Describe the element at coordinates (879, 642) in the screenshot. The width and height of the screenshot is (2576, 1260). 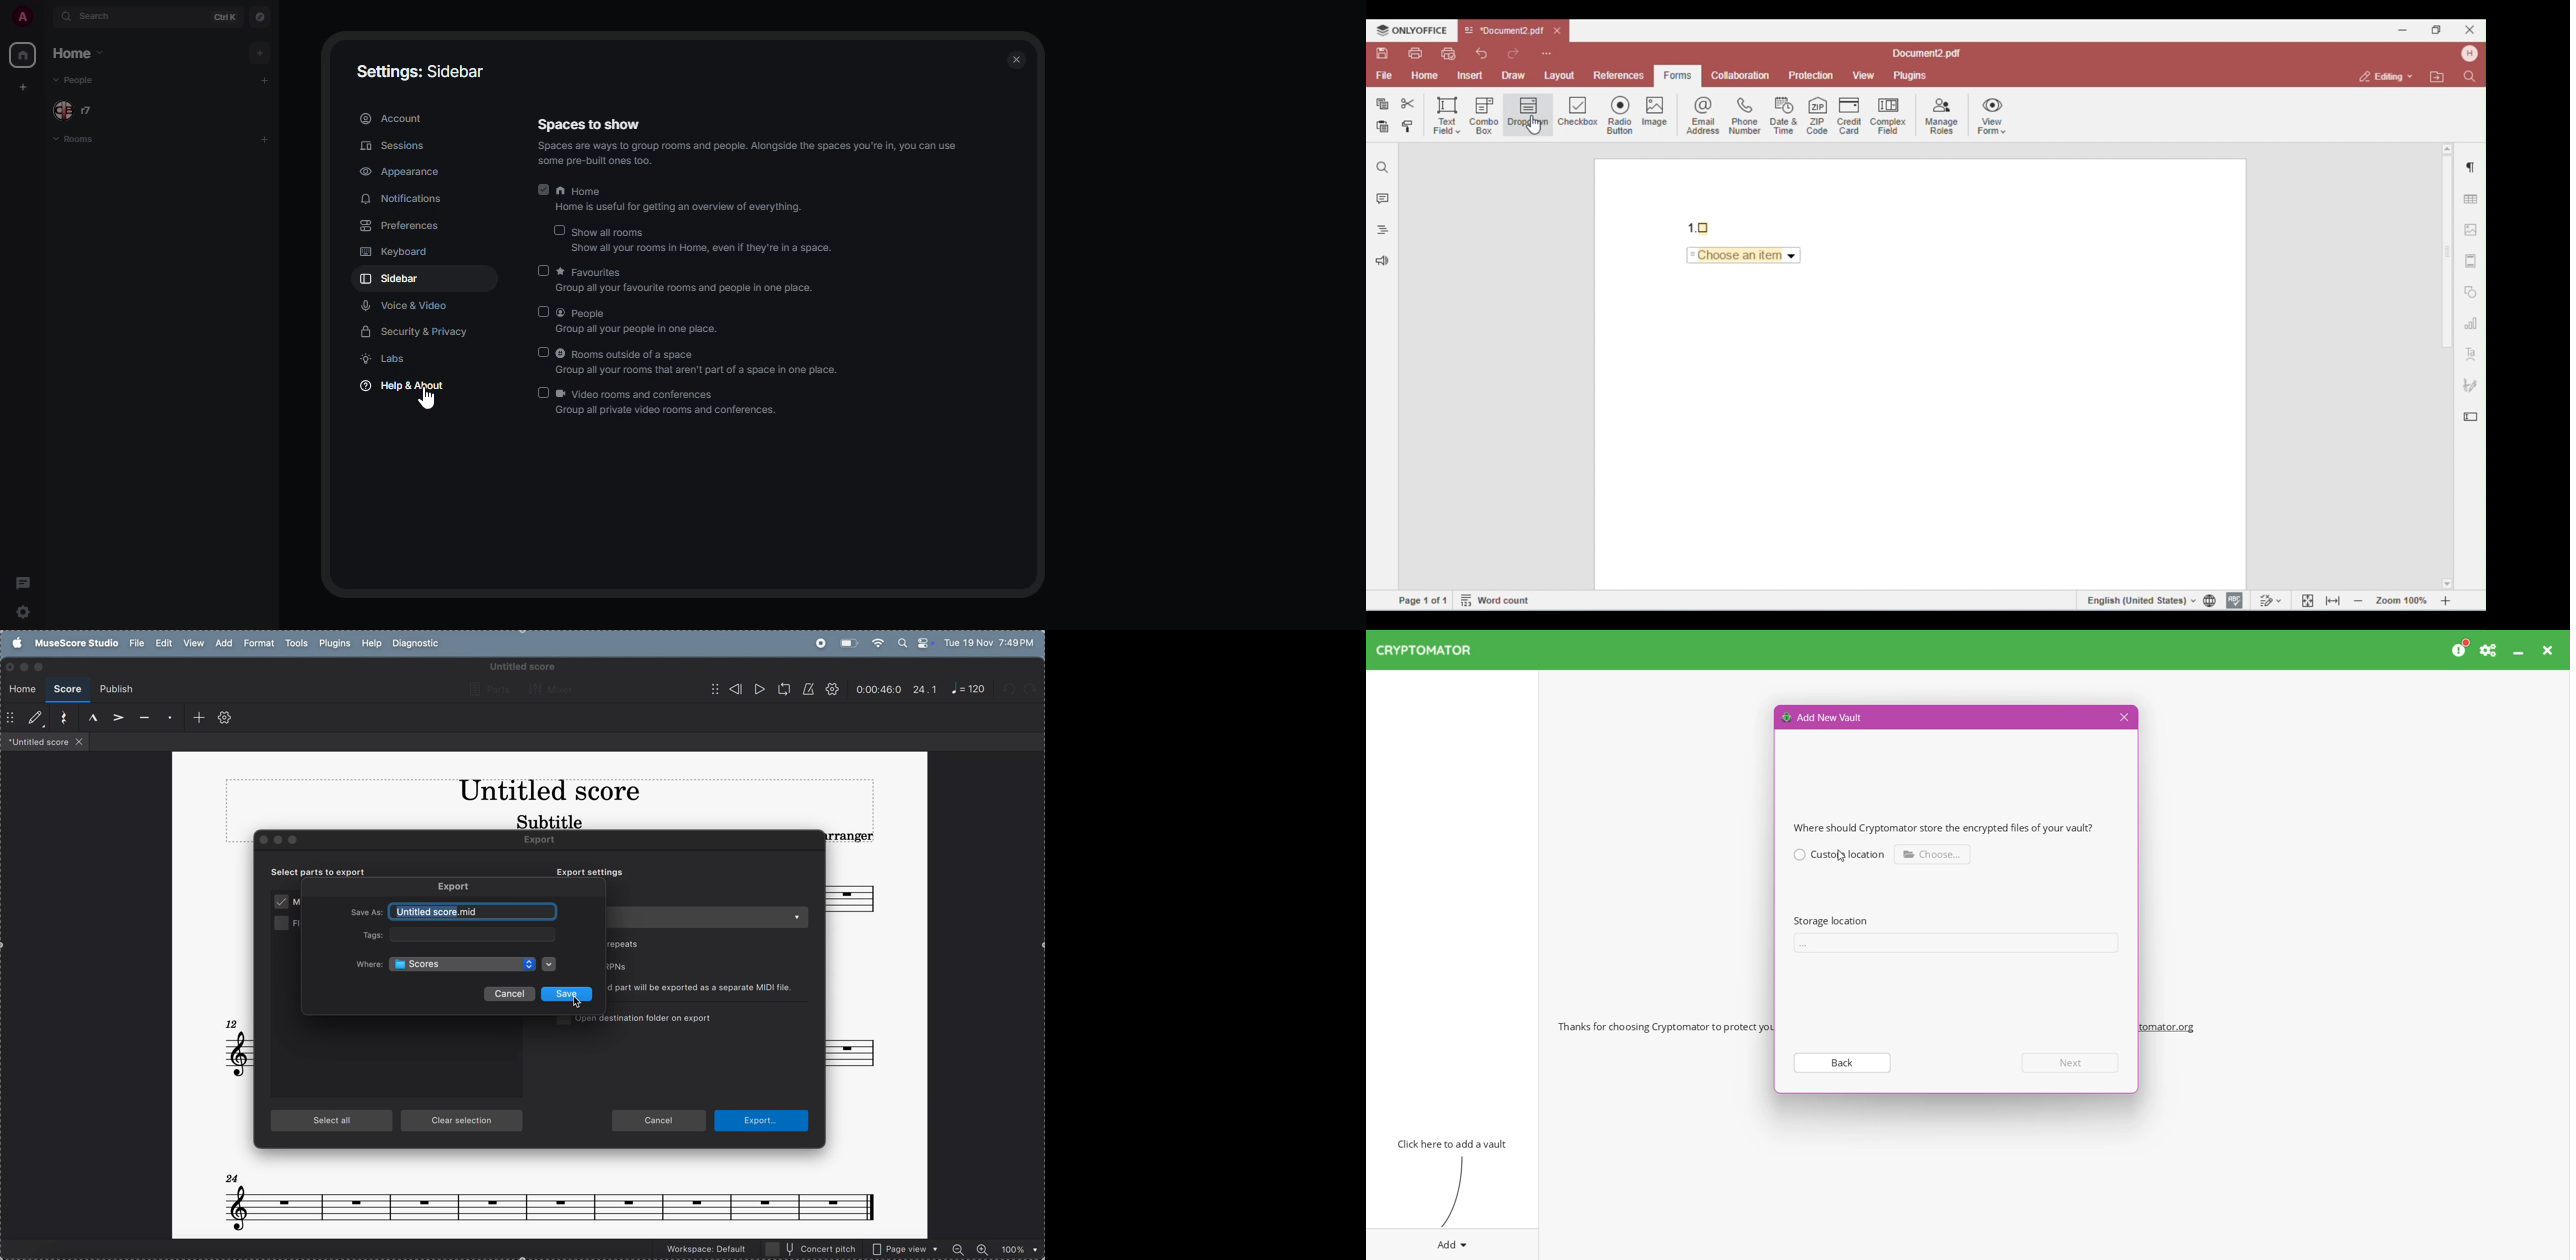
I see `wifi` at that location.